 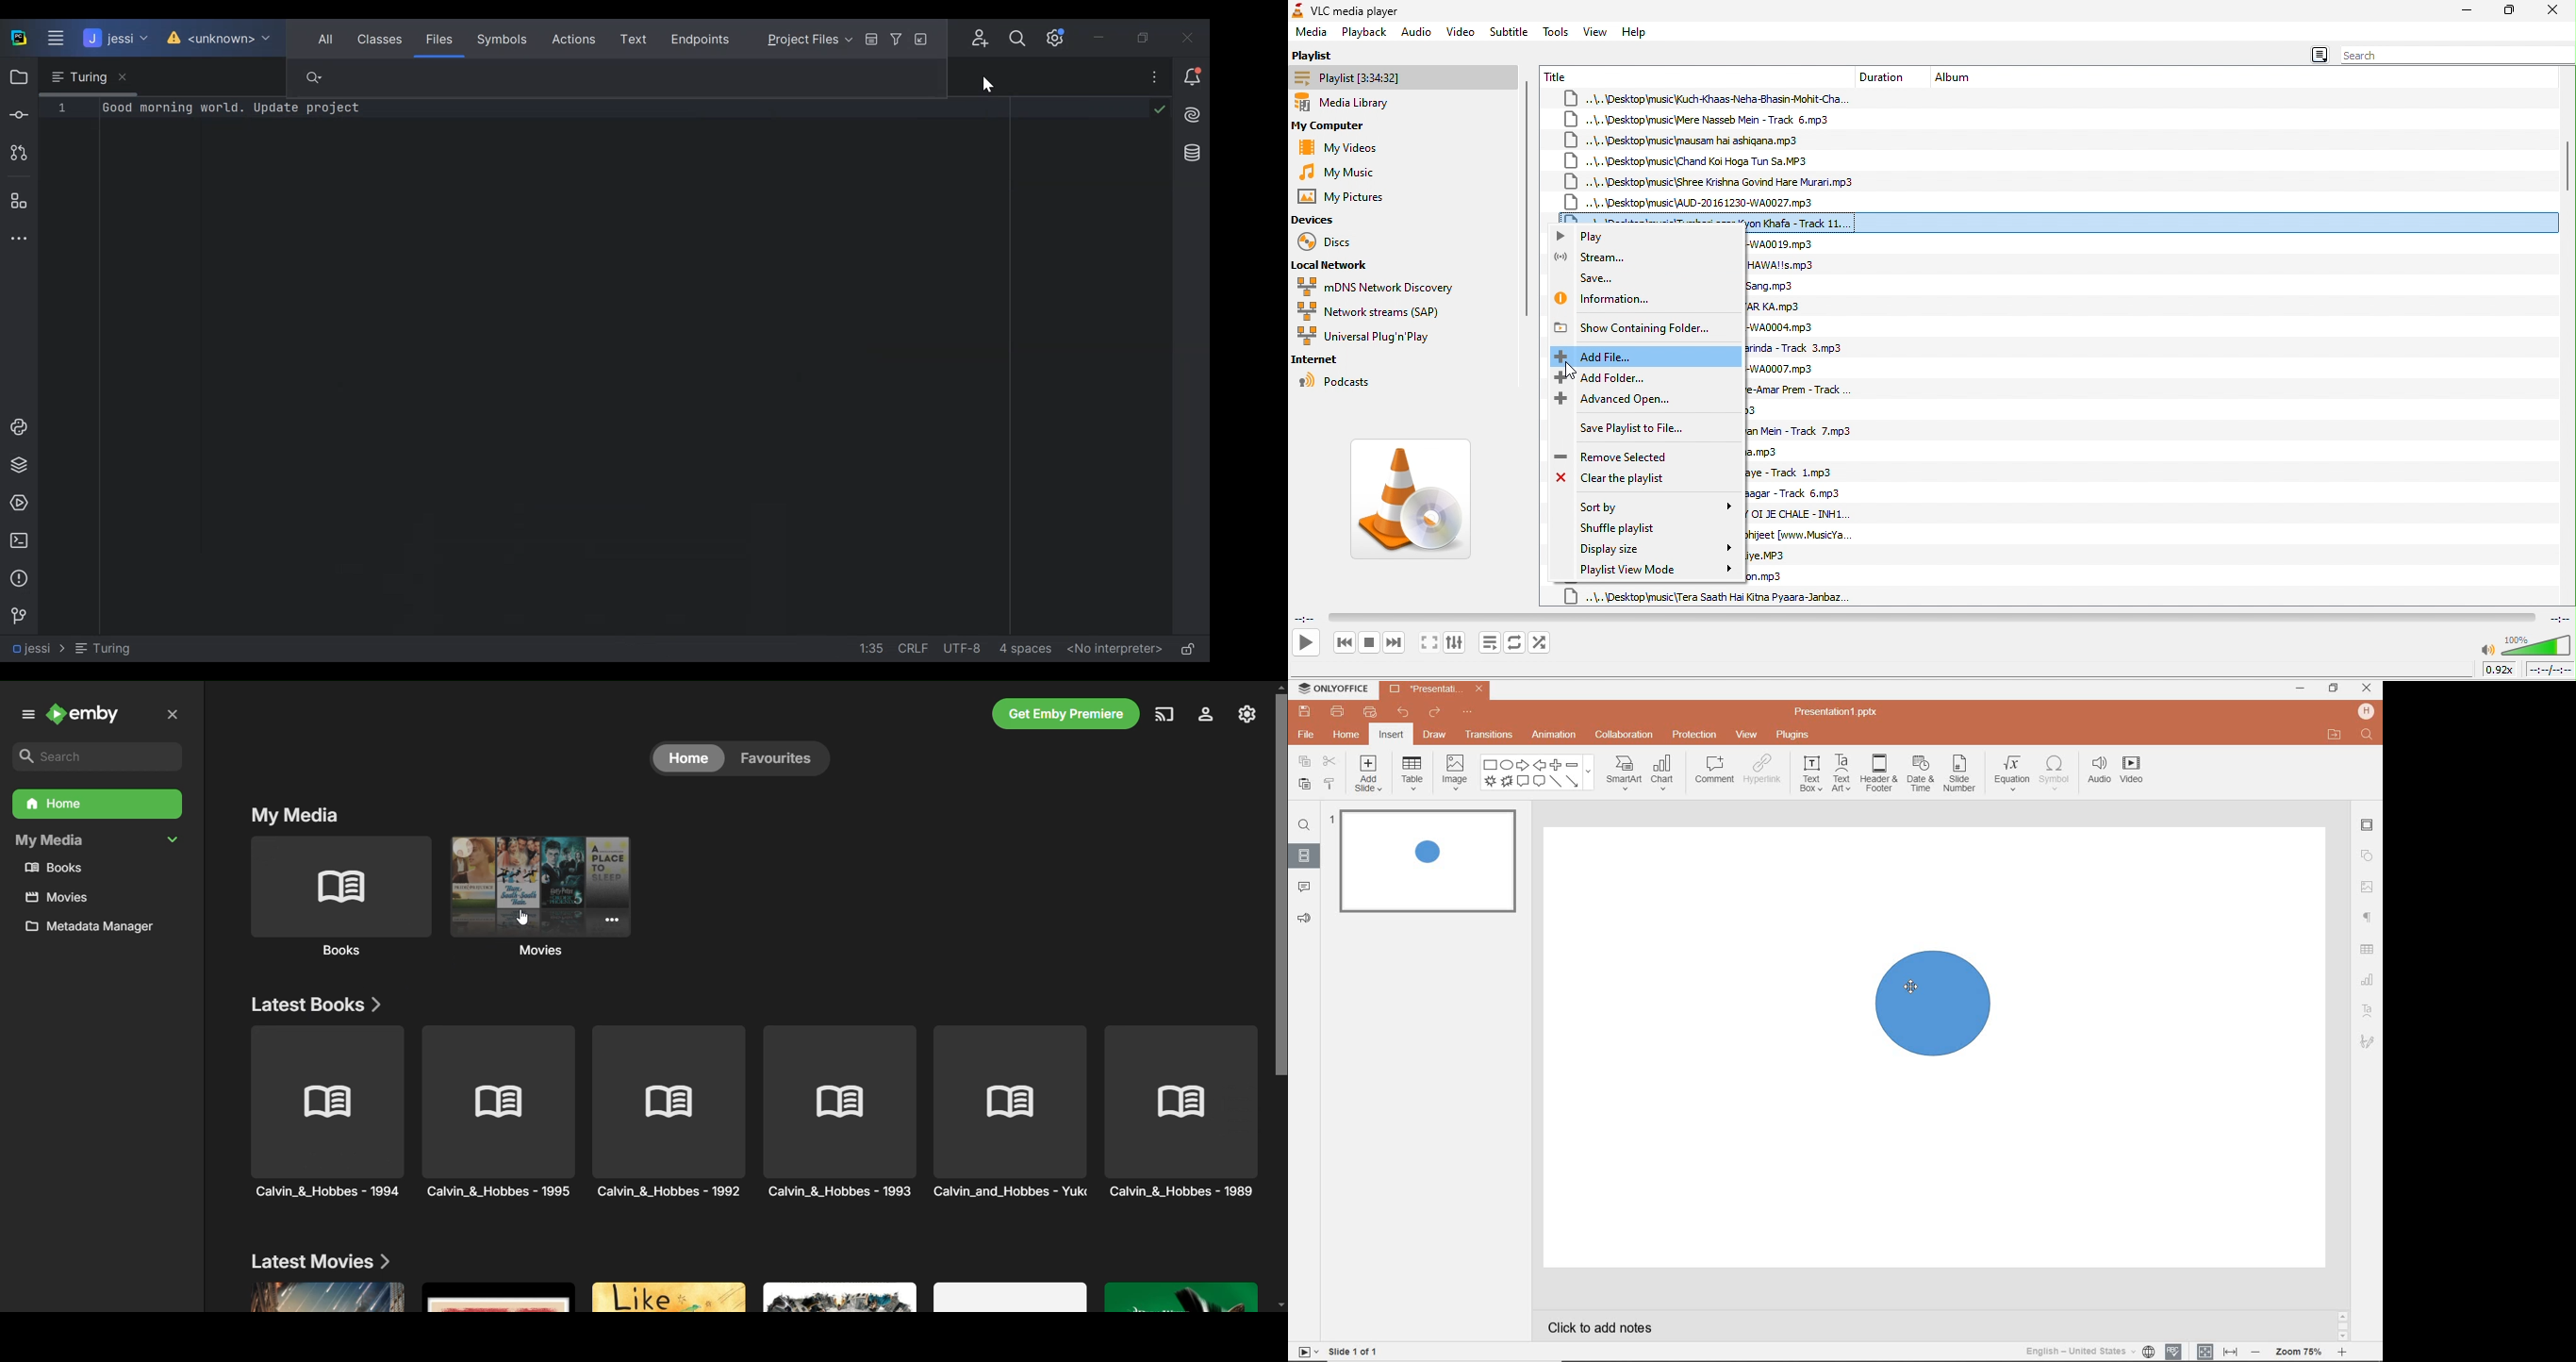 What do you see at coordinates (2231, 1350) in the screenshot?
I see `fit to width` at bounding box center [2231, 1350].